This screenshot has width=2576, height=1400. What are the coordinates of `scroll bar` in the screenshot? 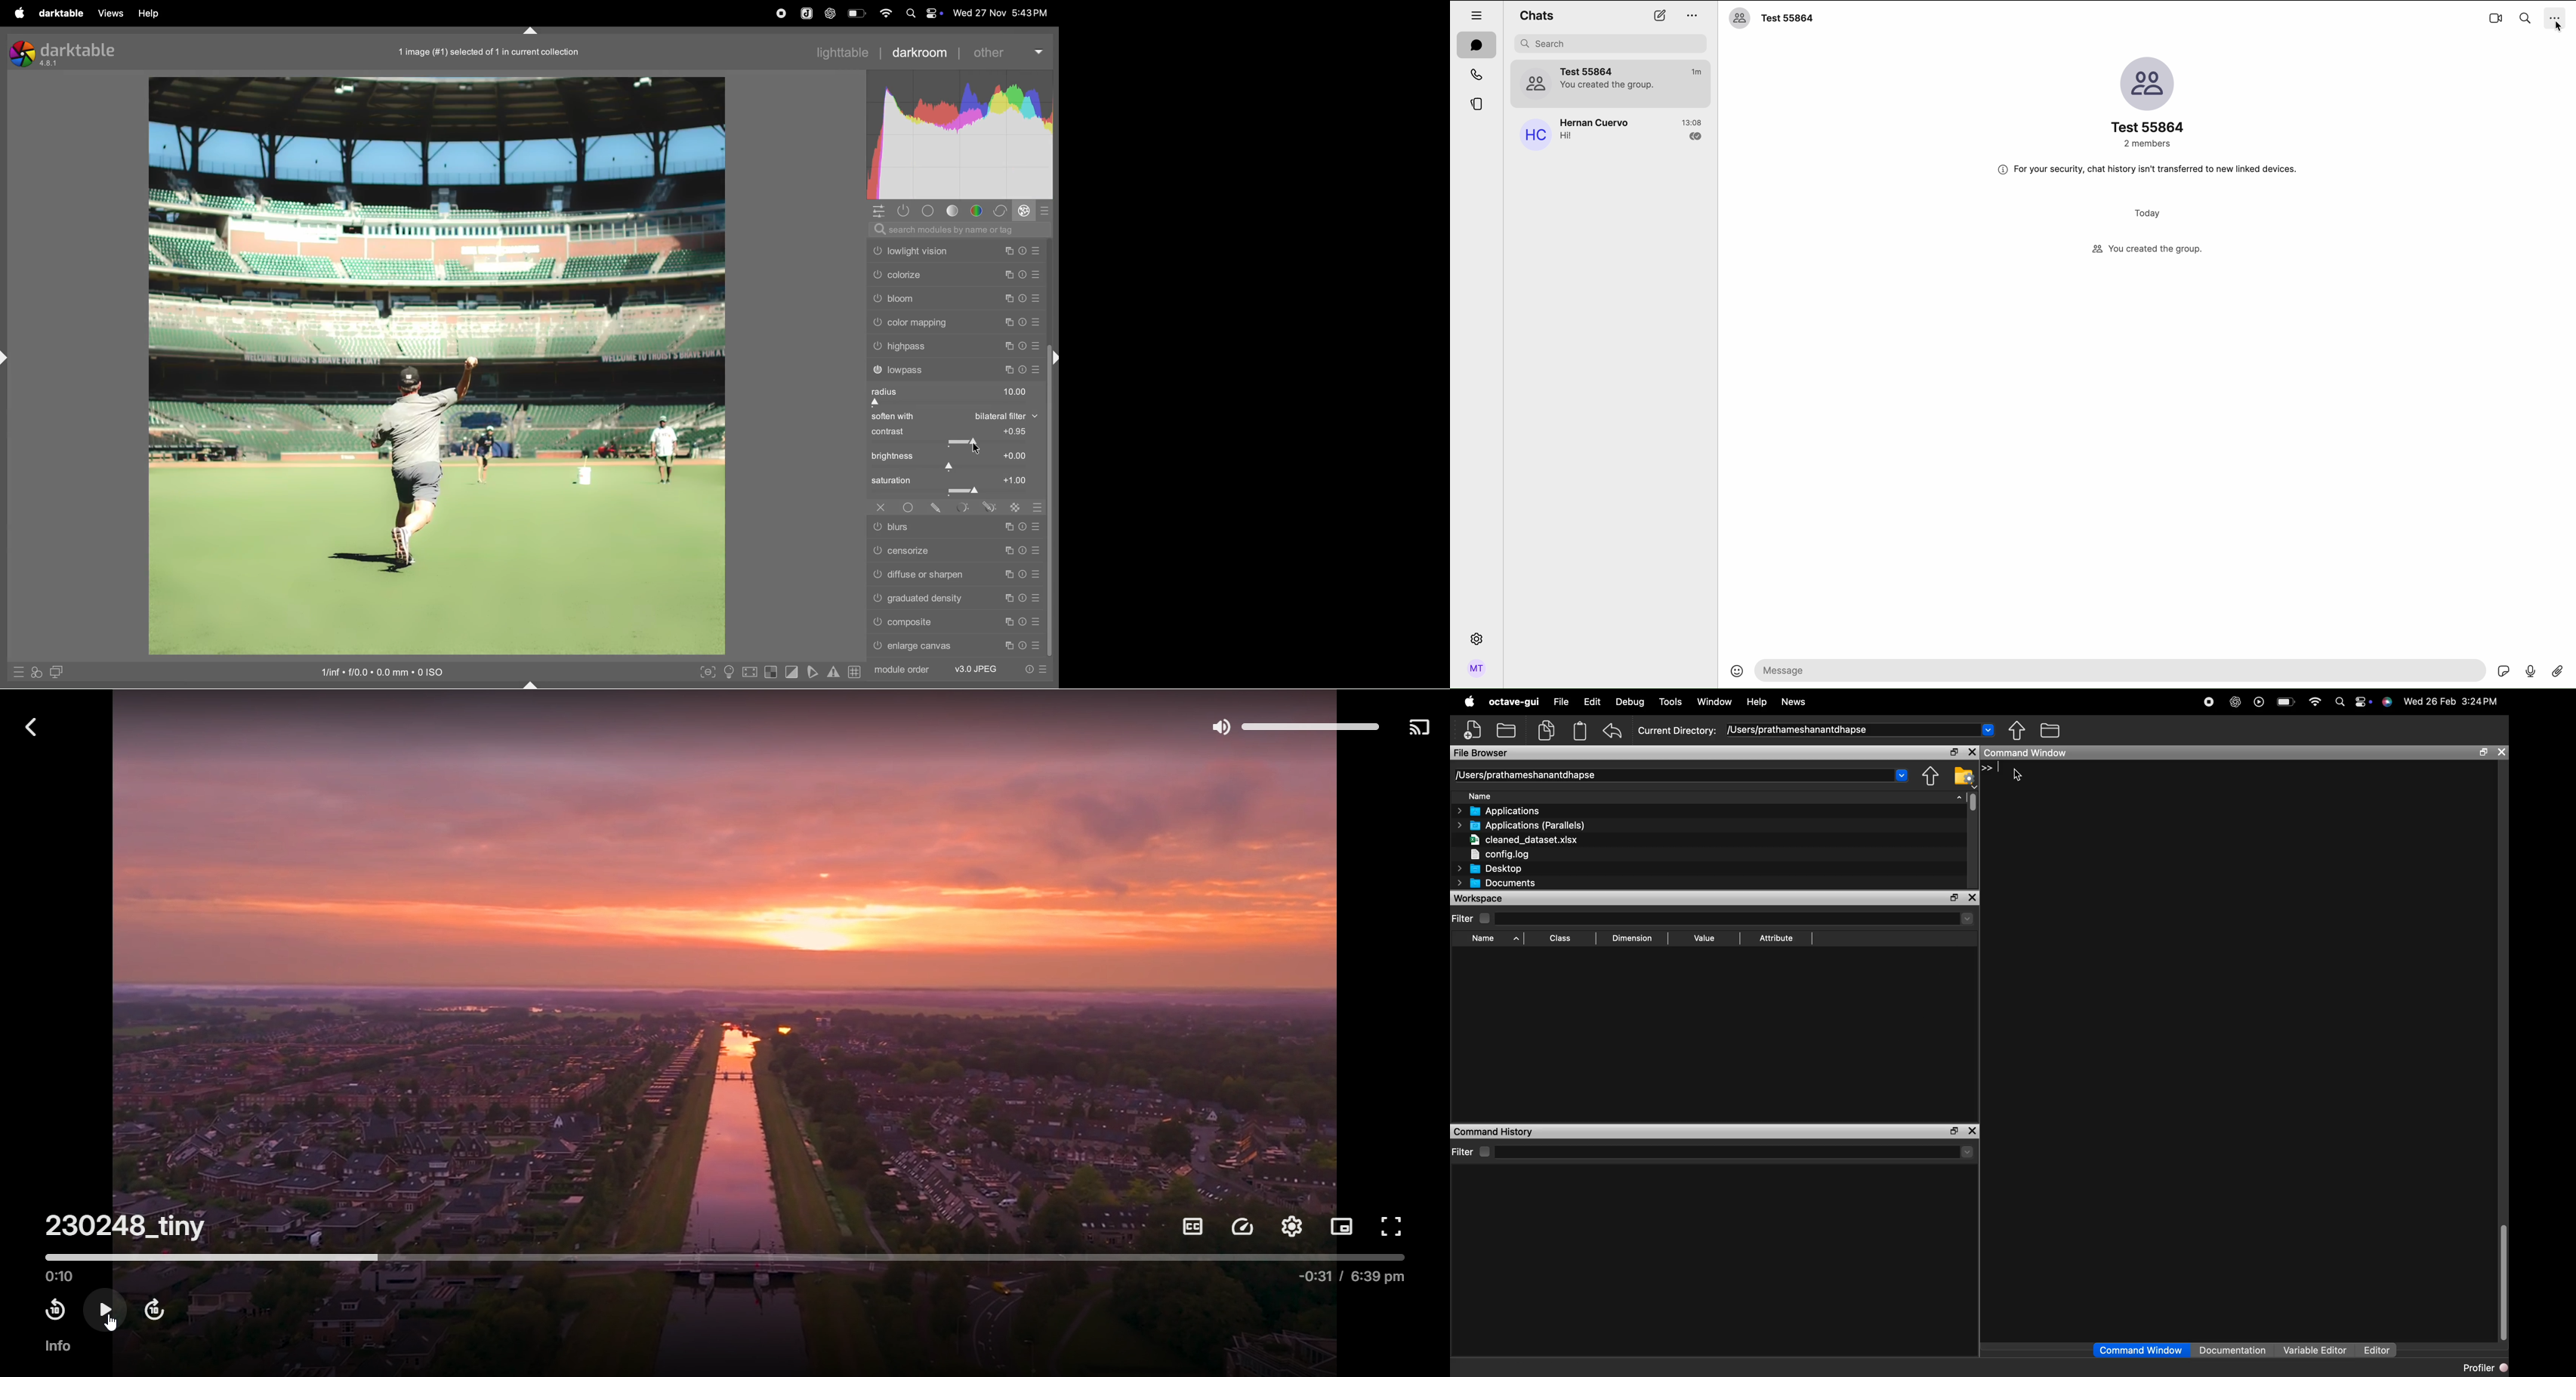 It's located at (1053, 518).